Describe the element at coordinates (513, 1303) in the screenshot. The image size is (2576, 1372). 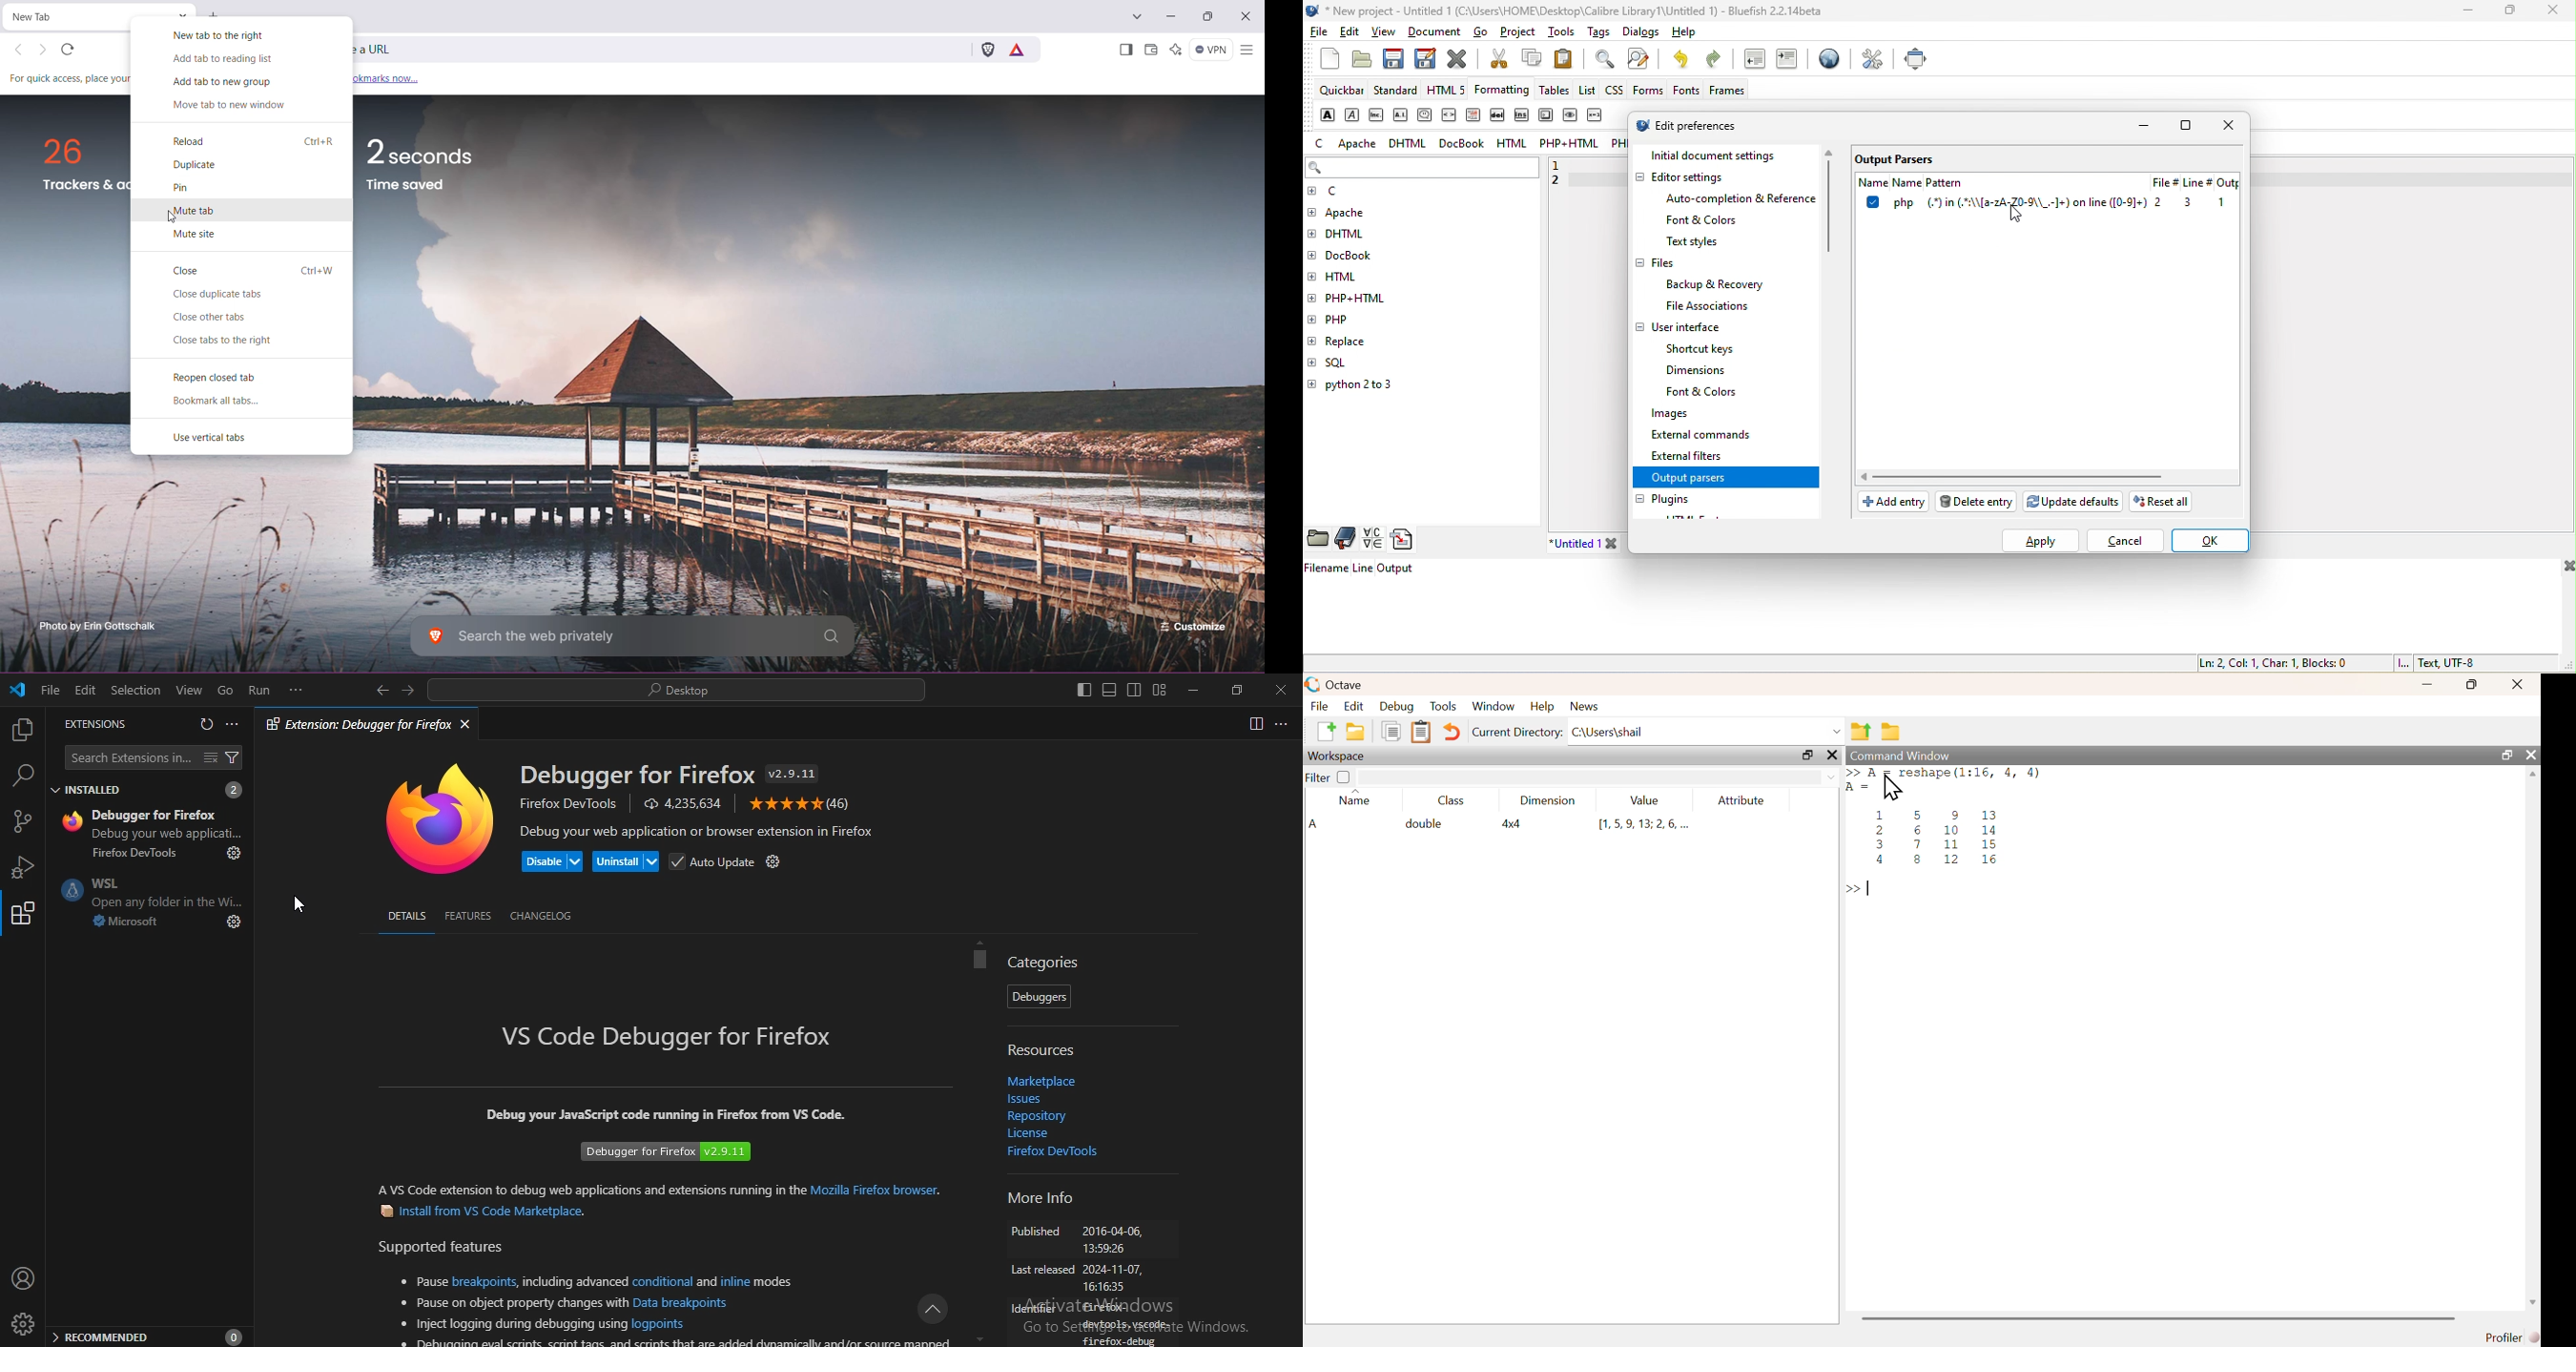
I see `pause on object property changes with` at that location.